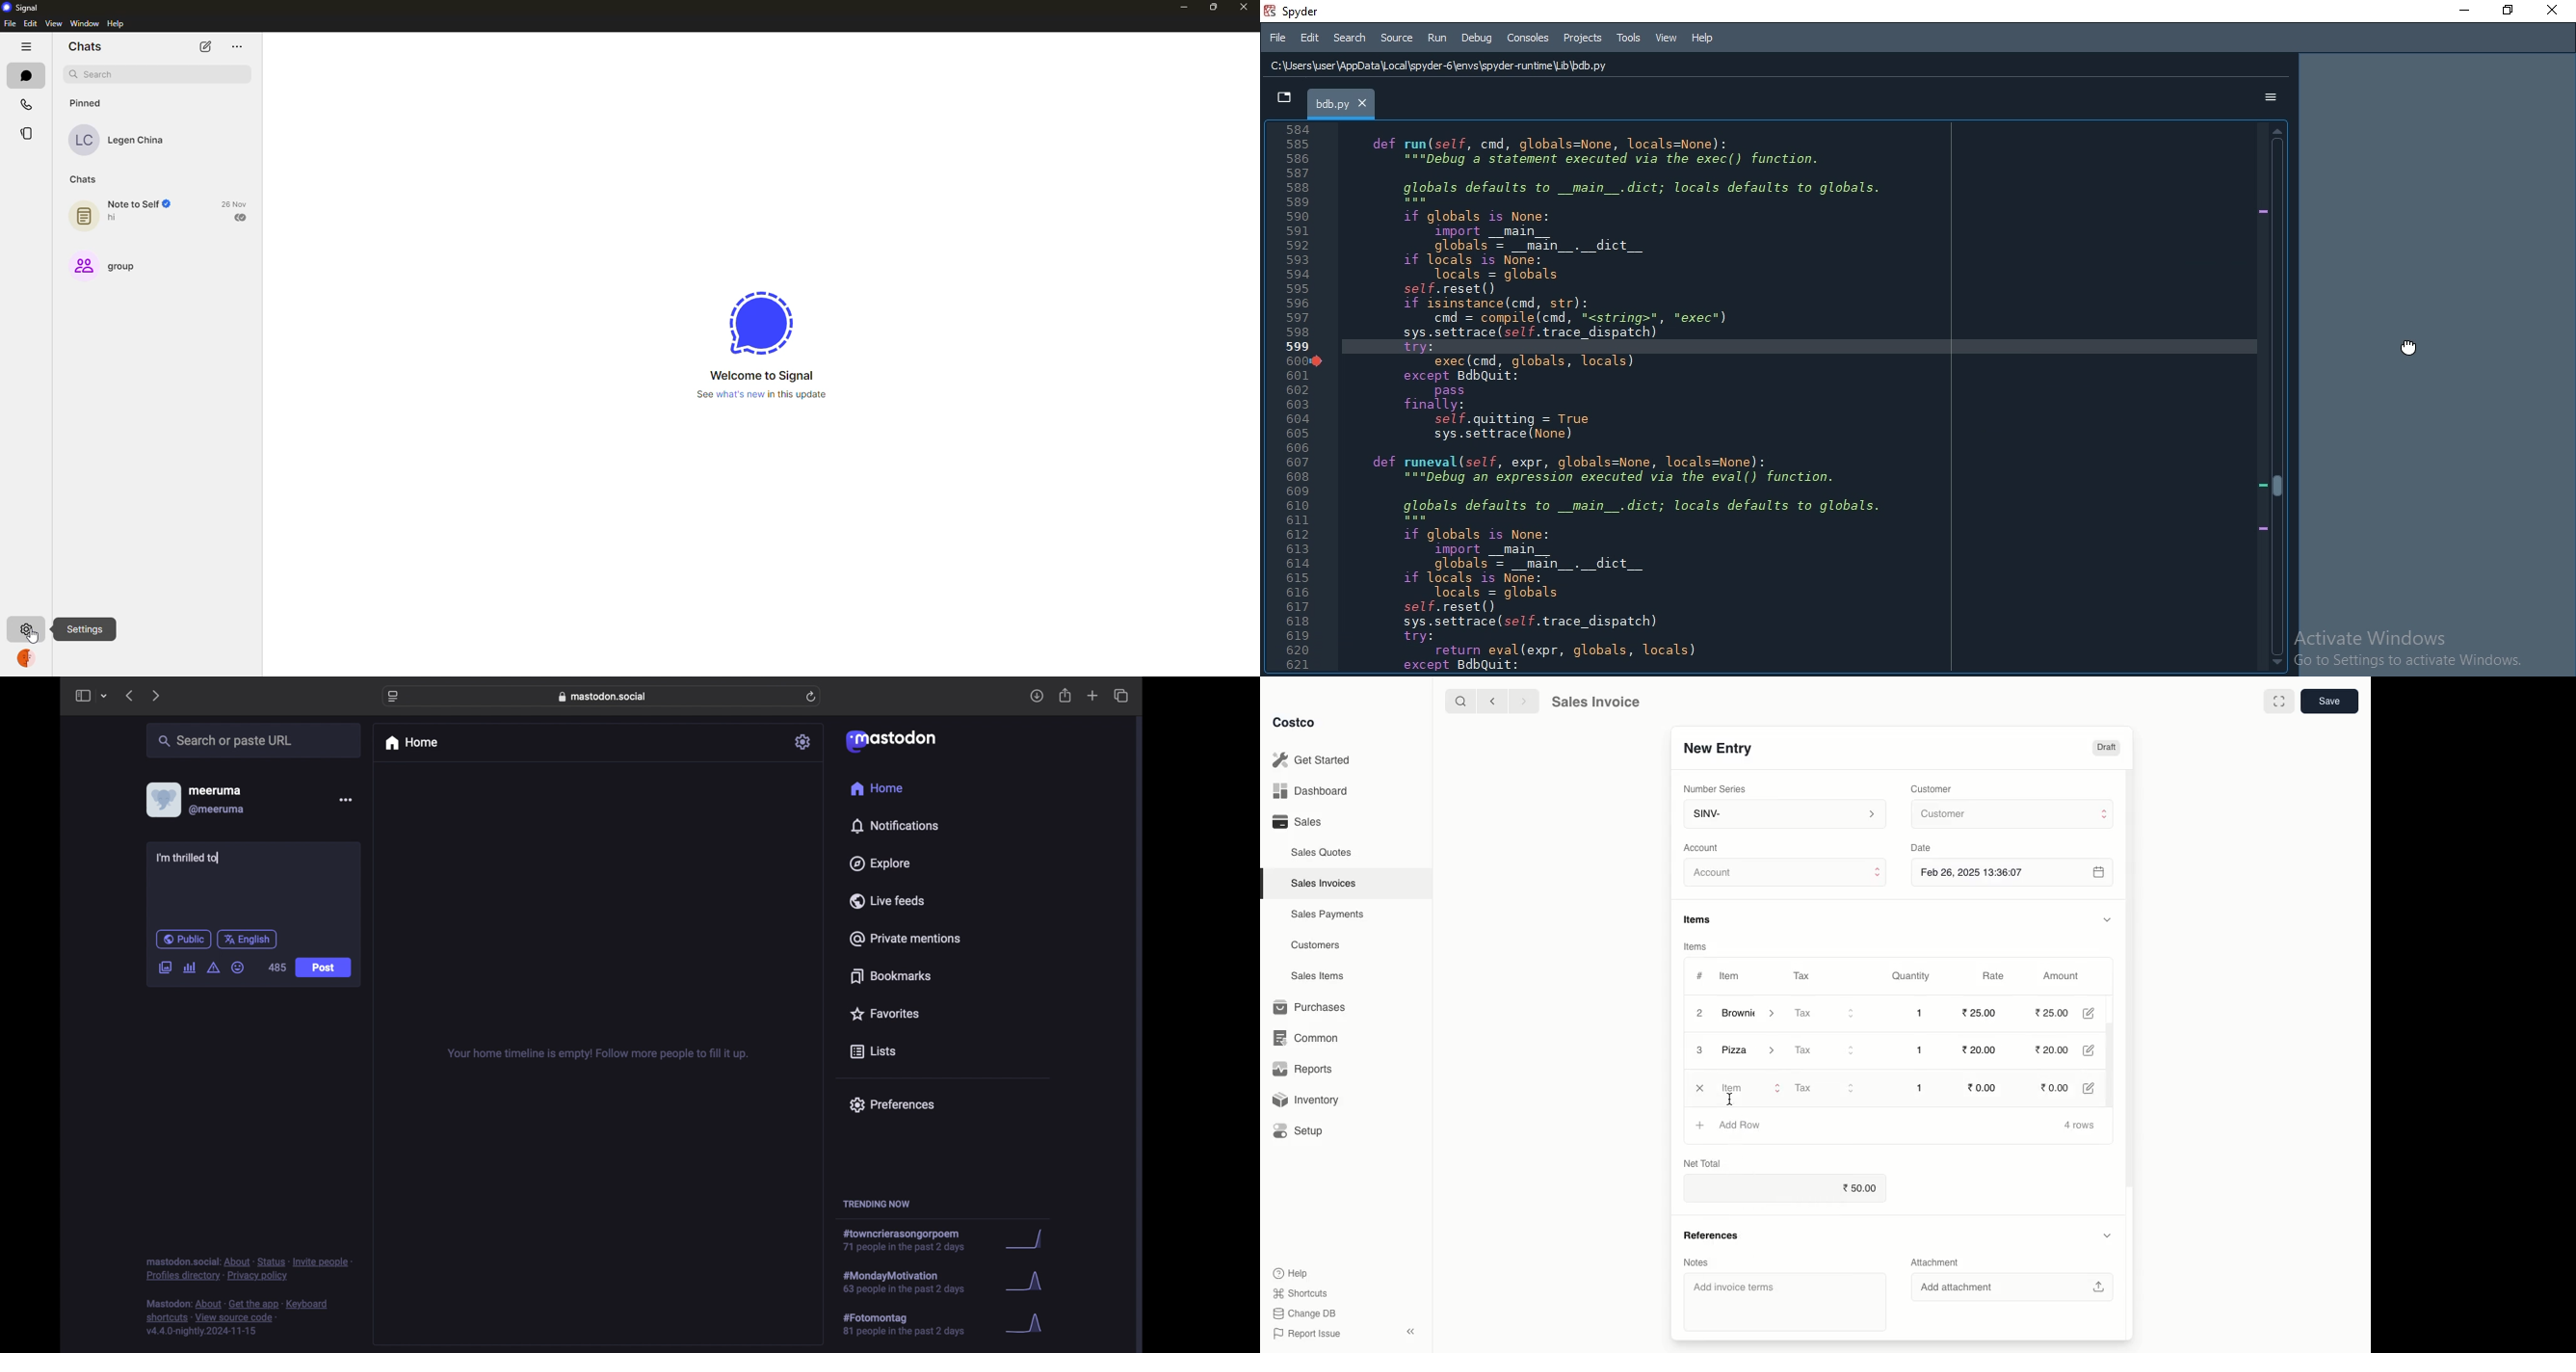  What do you see at coordinates (1753, 1052) in the screenshot?
I see `Pizza` at bounding box center [1753, 1052].